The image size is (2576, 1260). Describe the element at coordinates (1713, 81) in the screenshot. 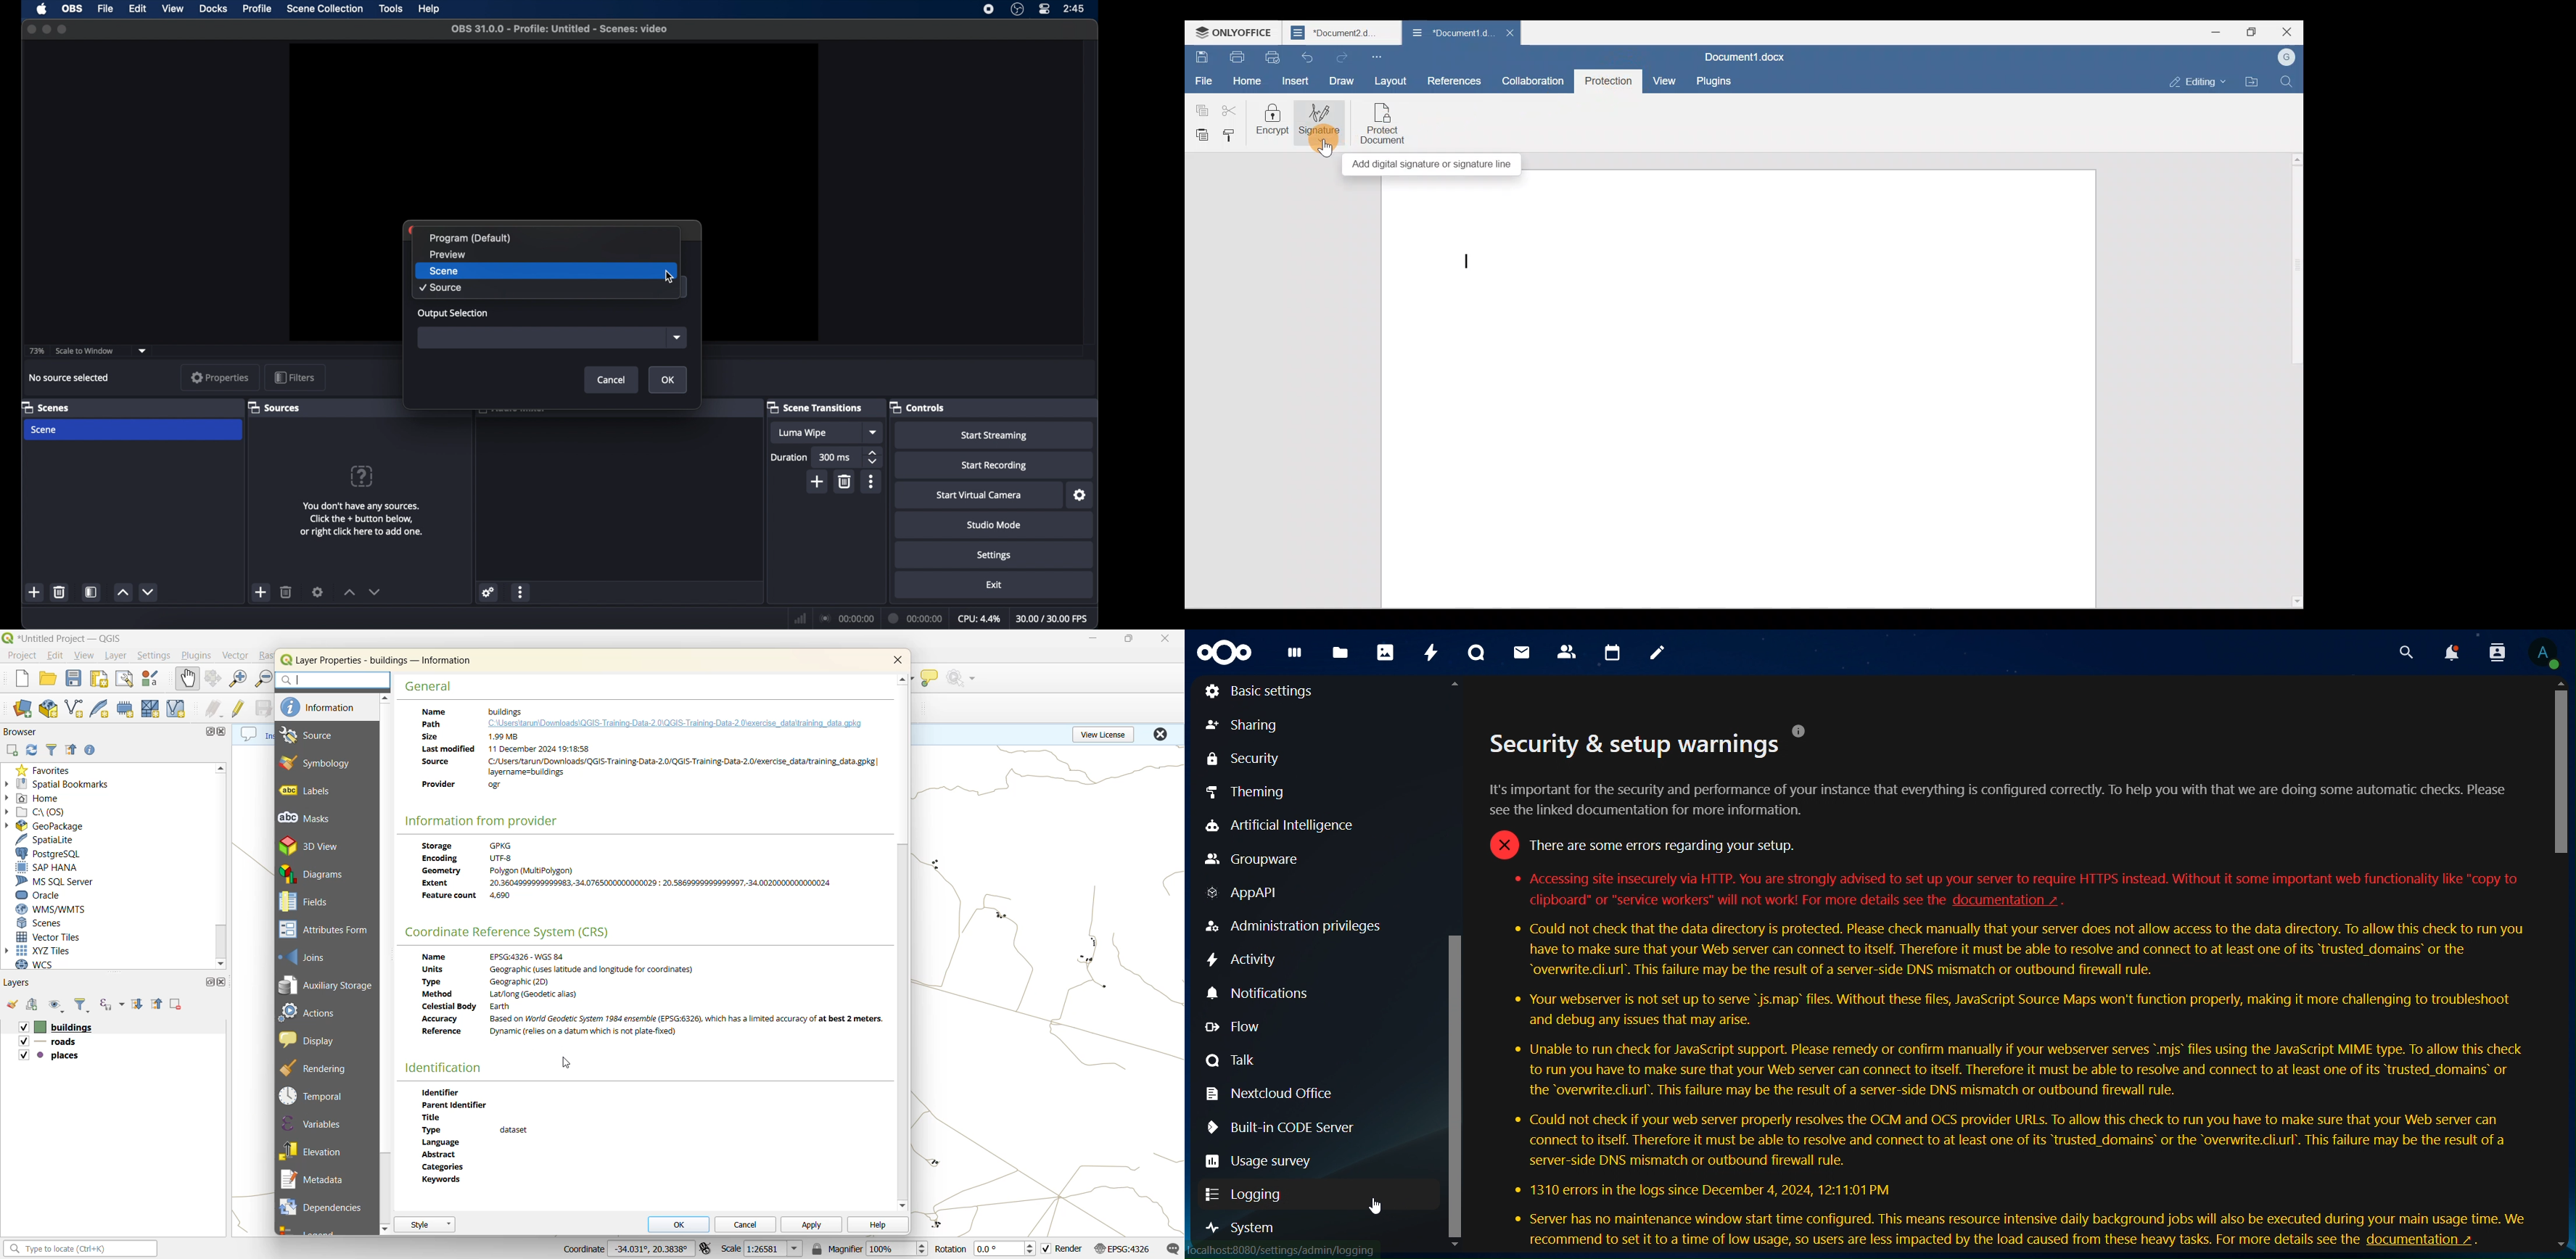

I see `Plugins` at that location.